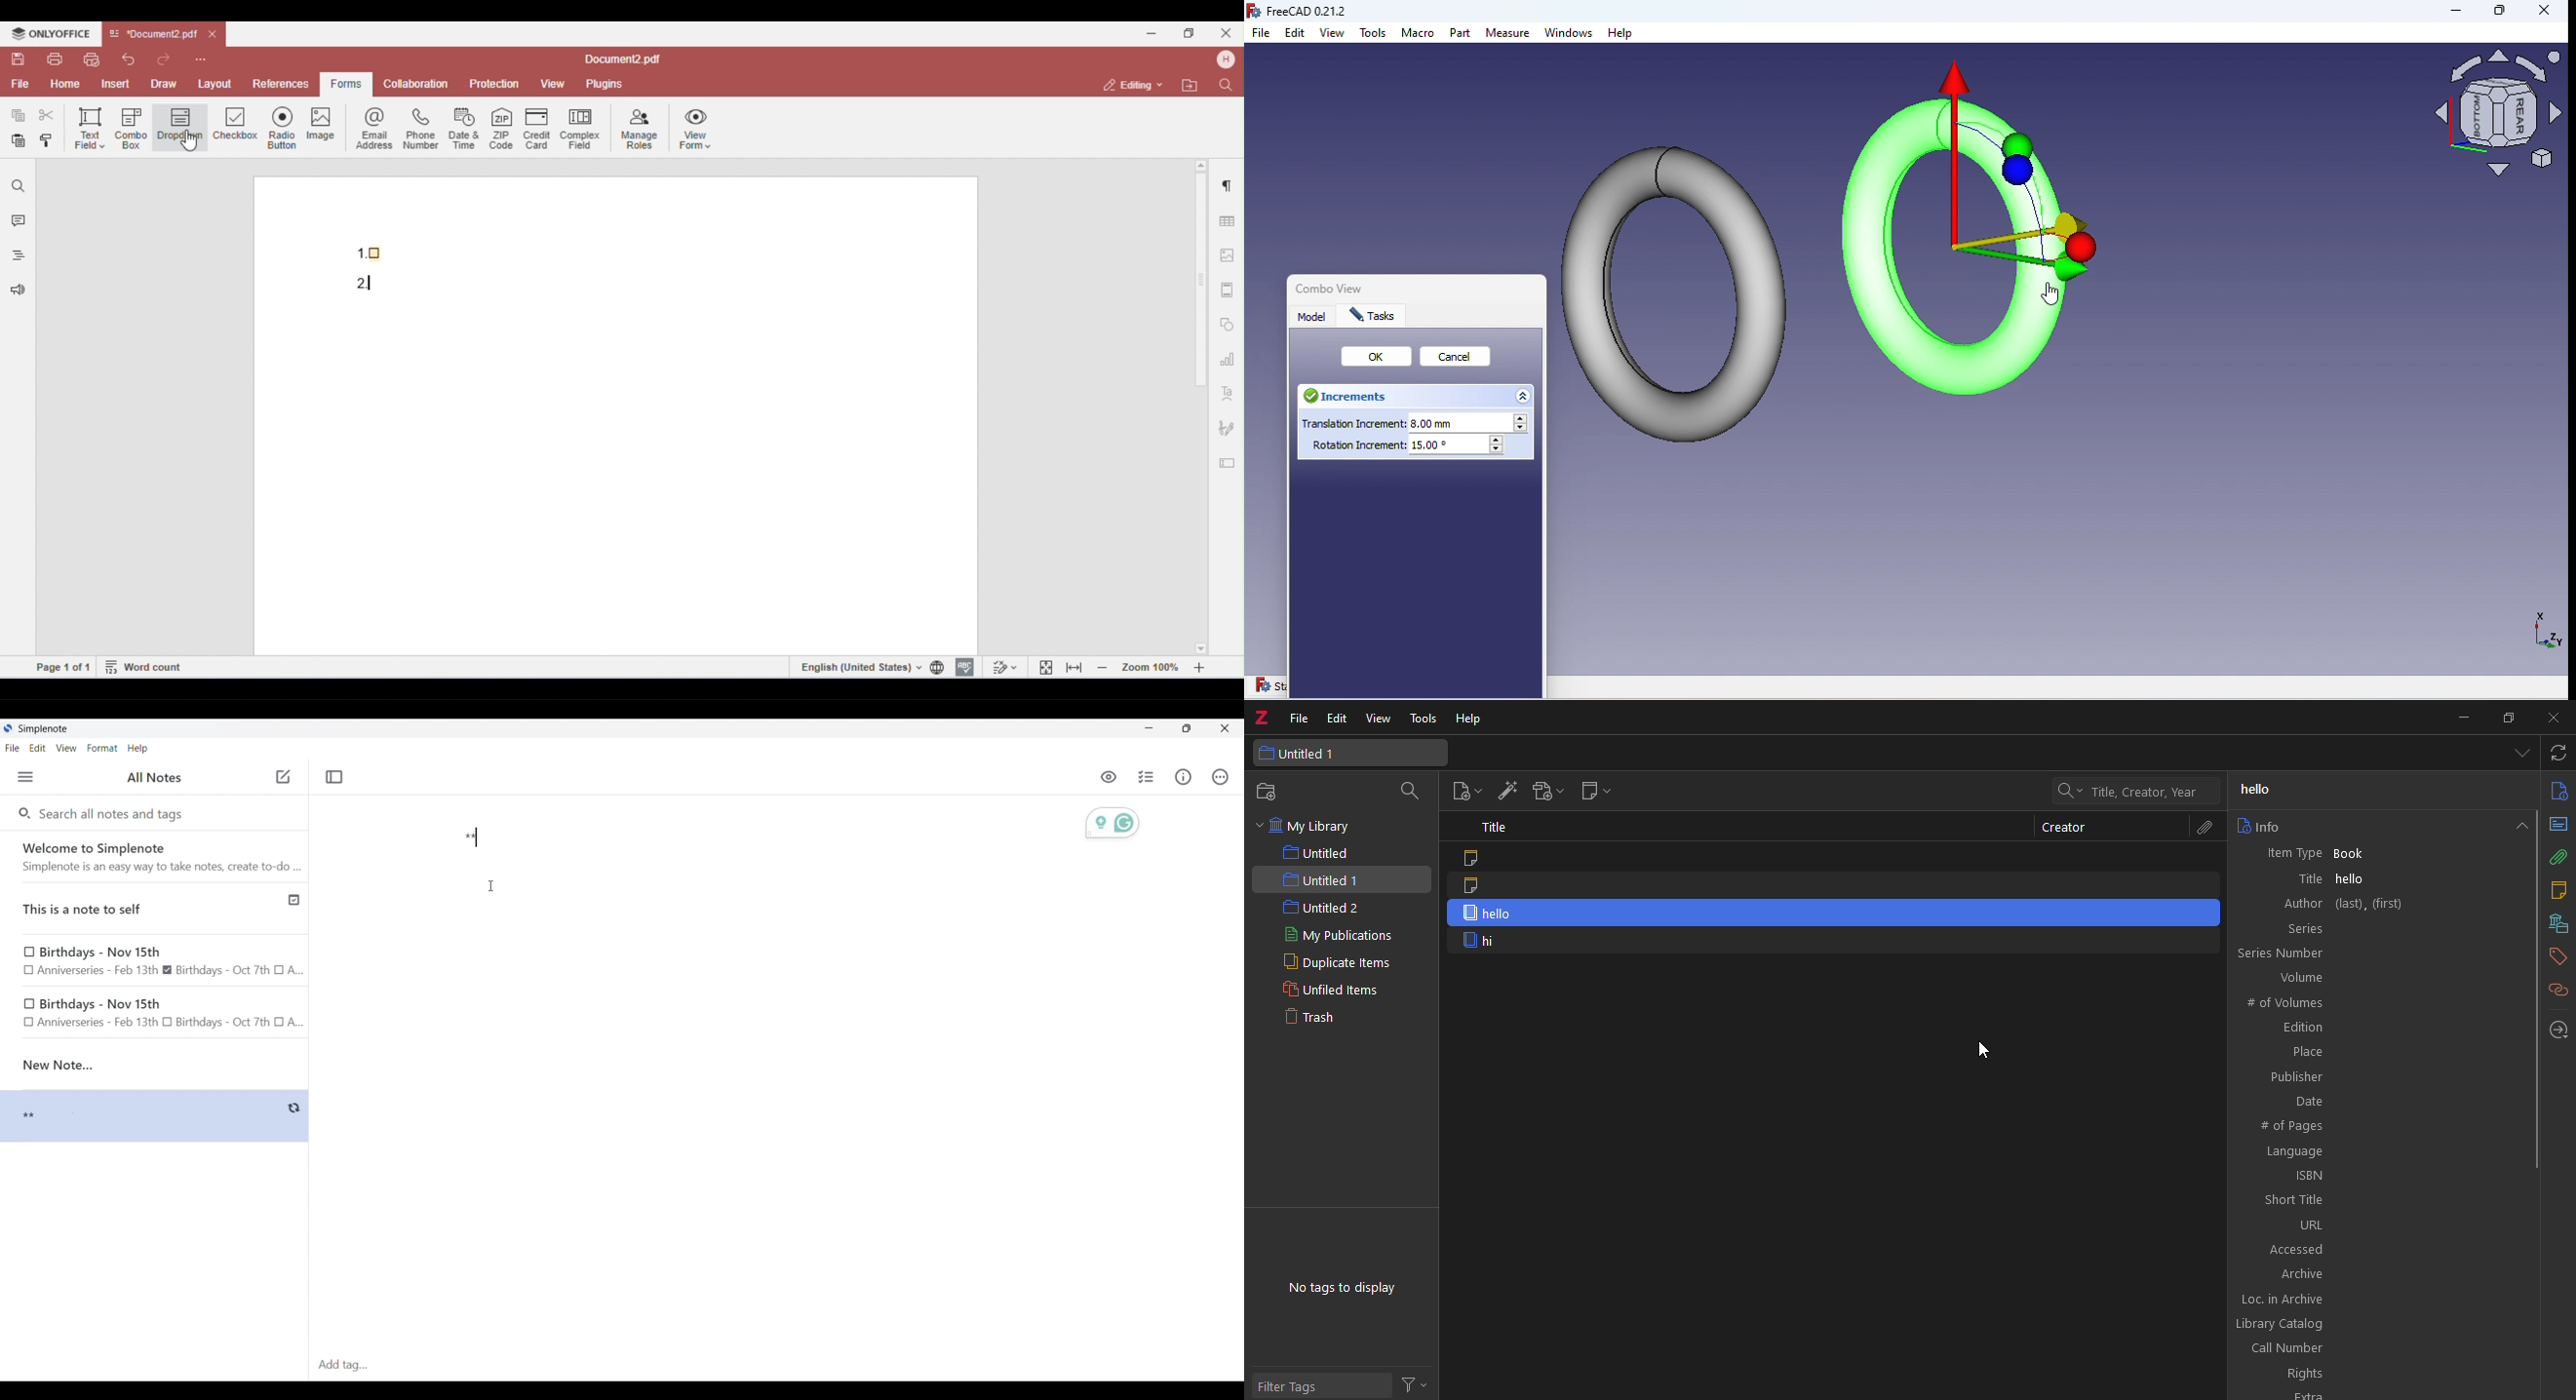 Image resolution: width=2576 pixels, height=1400 pixels. What do you see at coordinates (2381, 1272) in the screenshot?
I see `archive` at bounding box center [2381, 1272].